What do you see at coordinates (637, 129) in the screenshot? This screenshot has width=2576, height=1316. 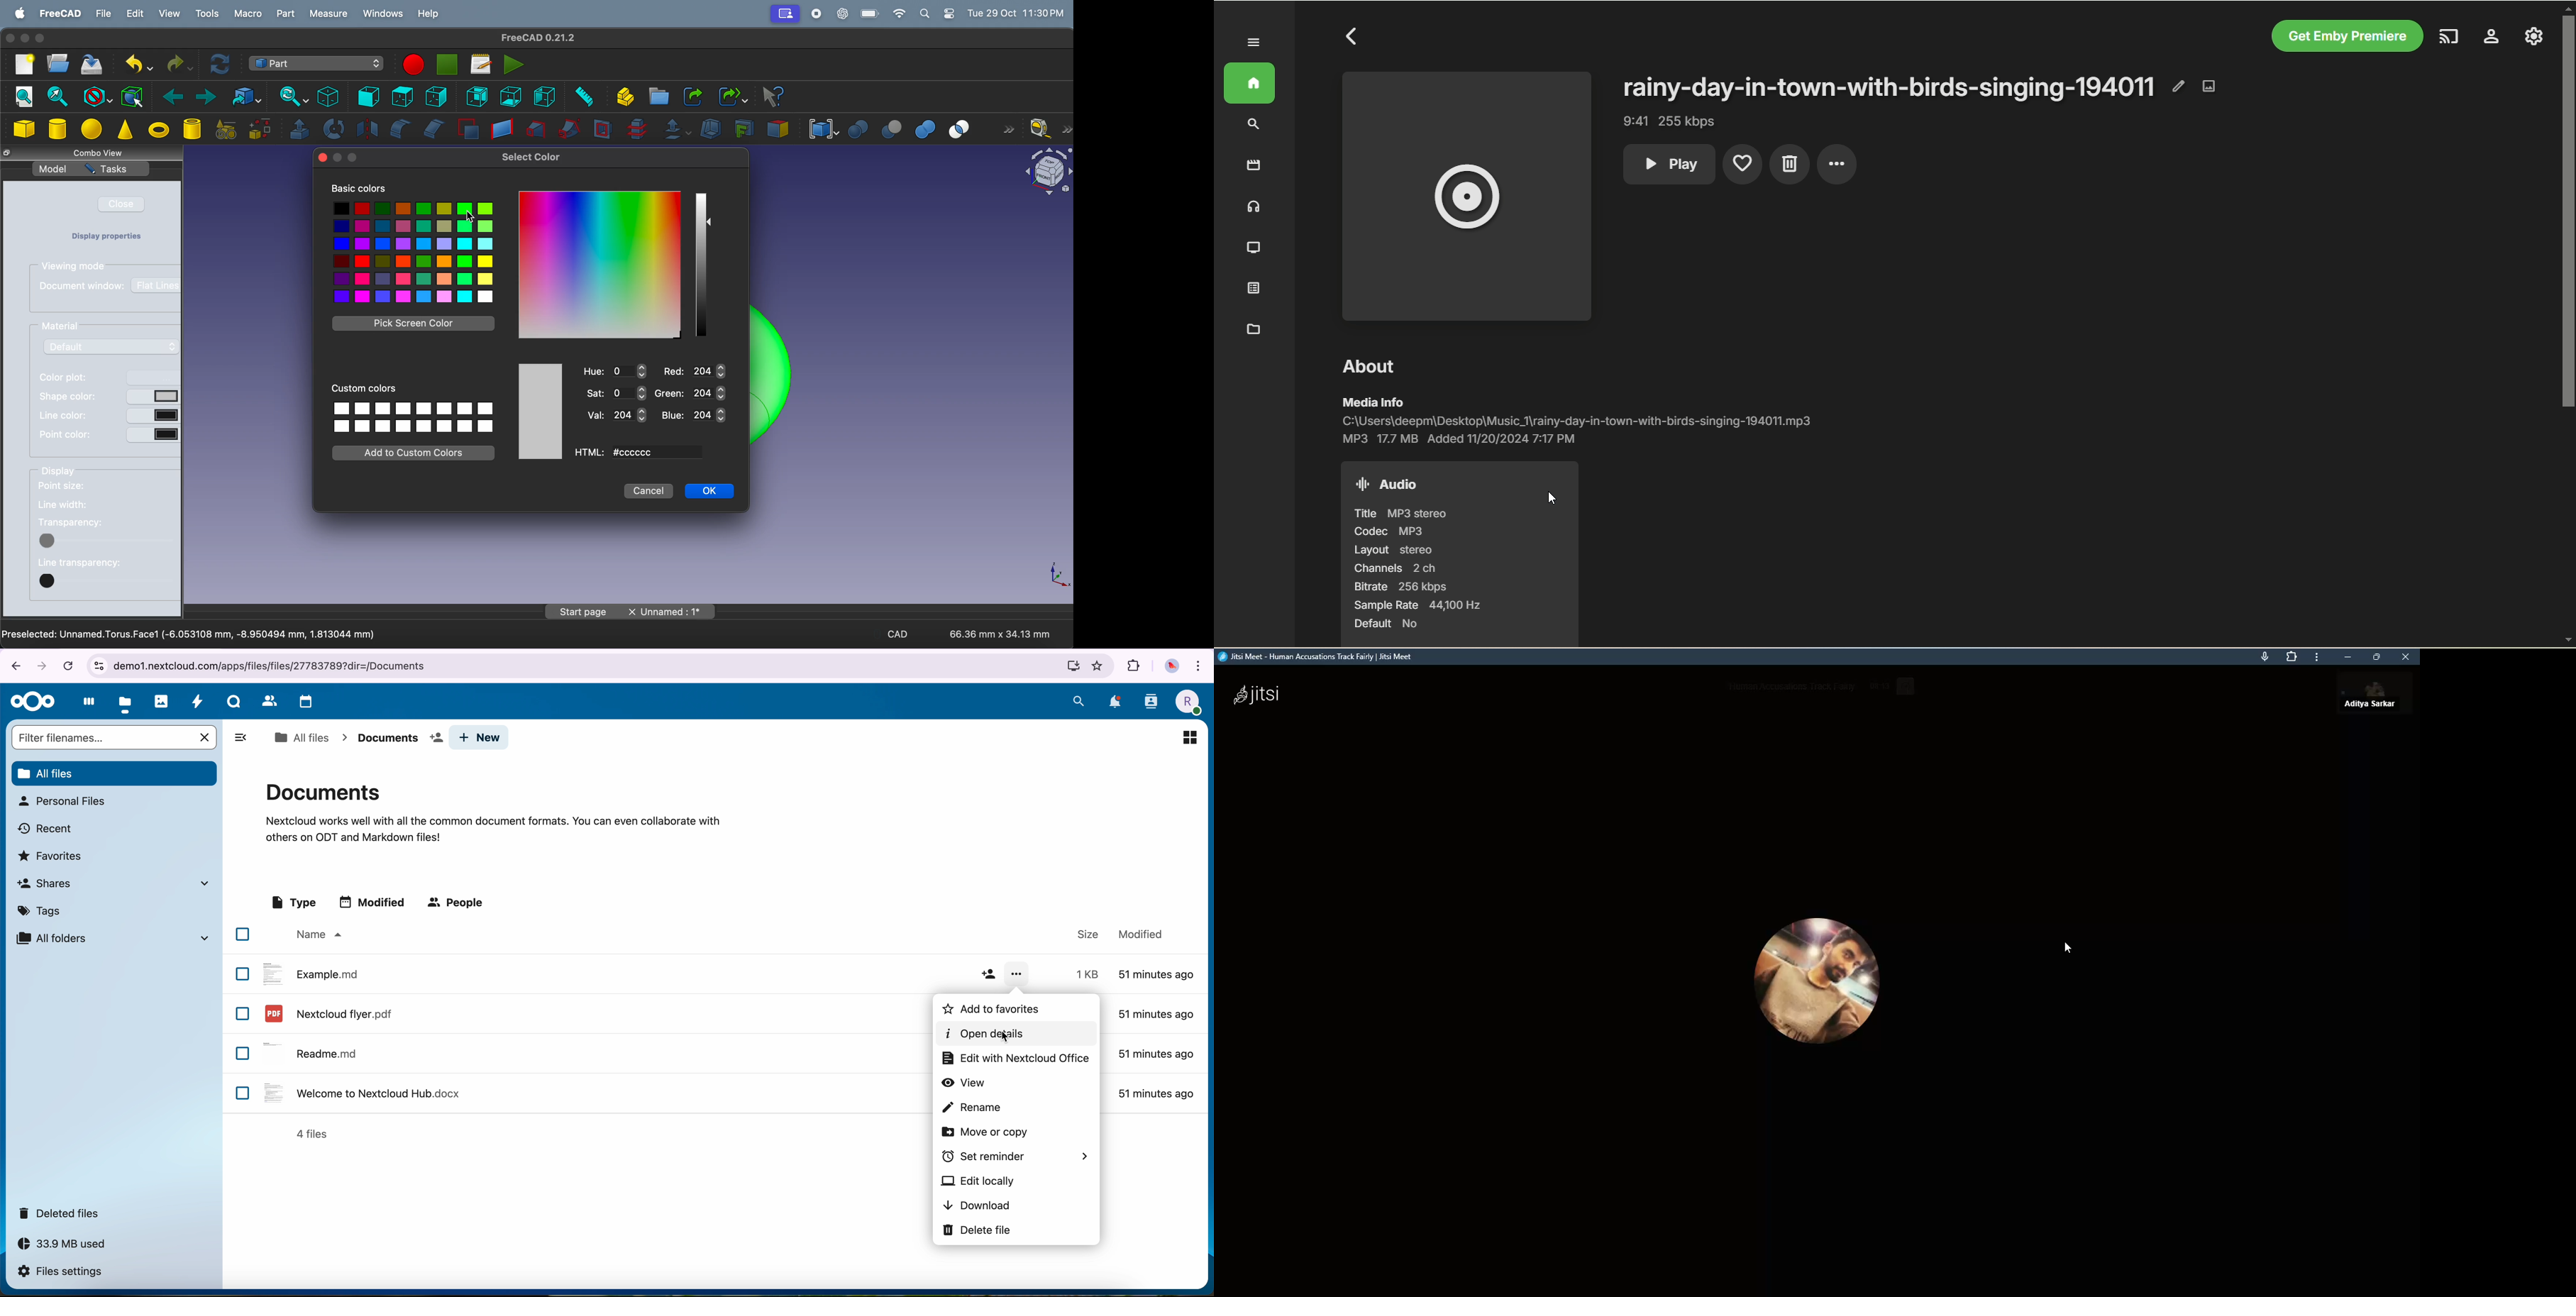 I see `cross section` at bounding box center [637, 129].